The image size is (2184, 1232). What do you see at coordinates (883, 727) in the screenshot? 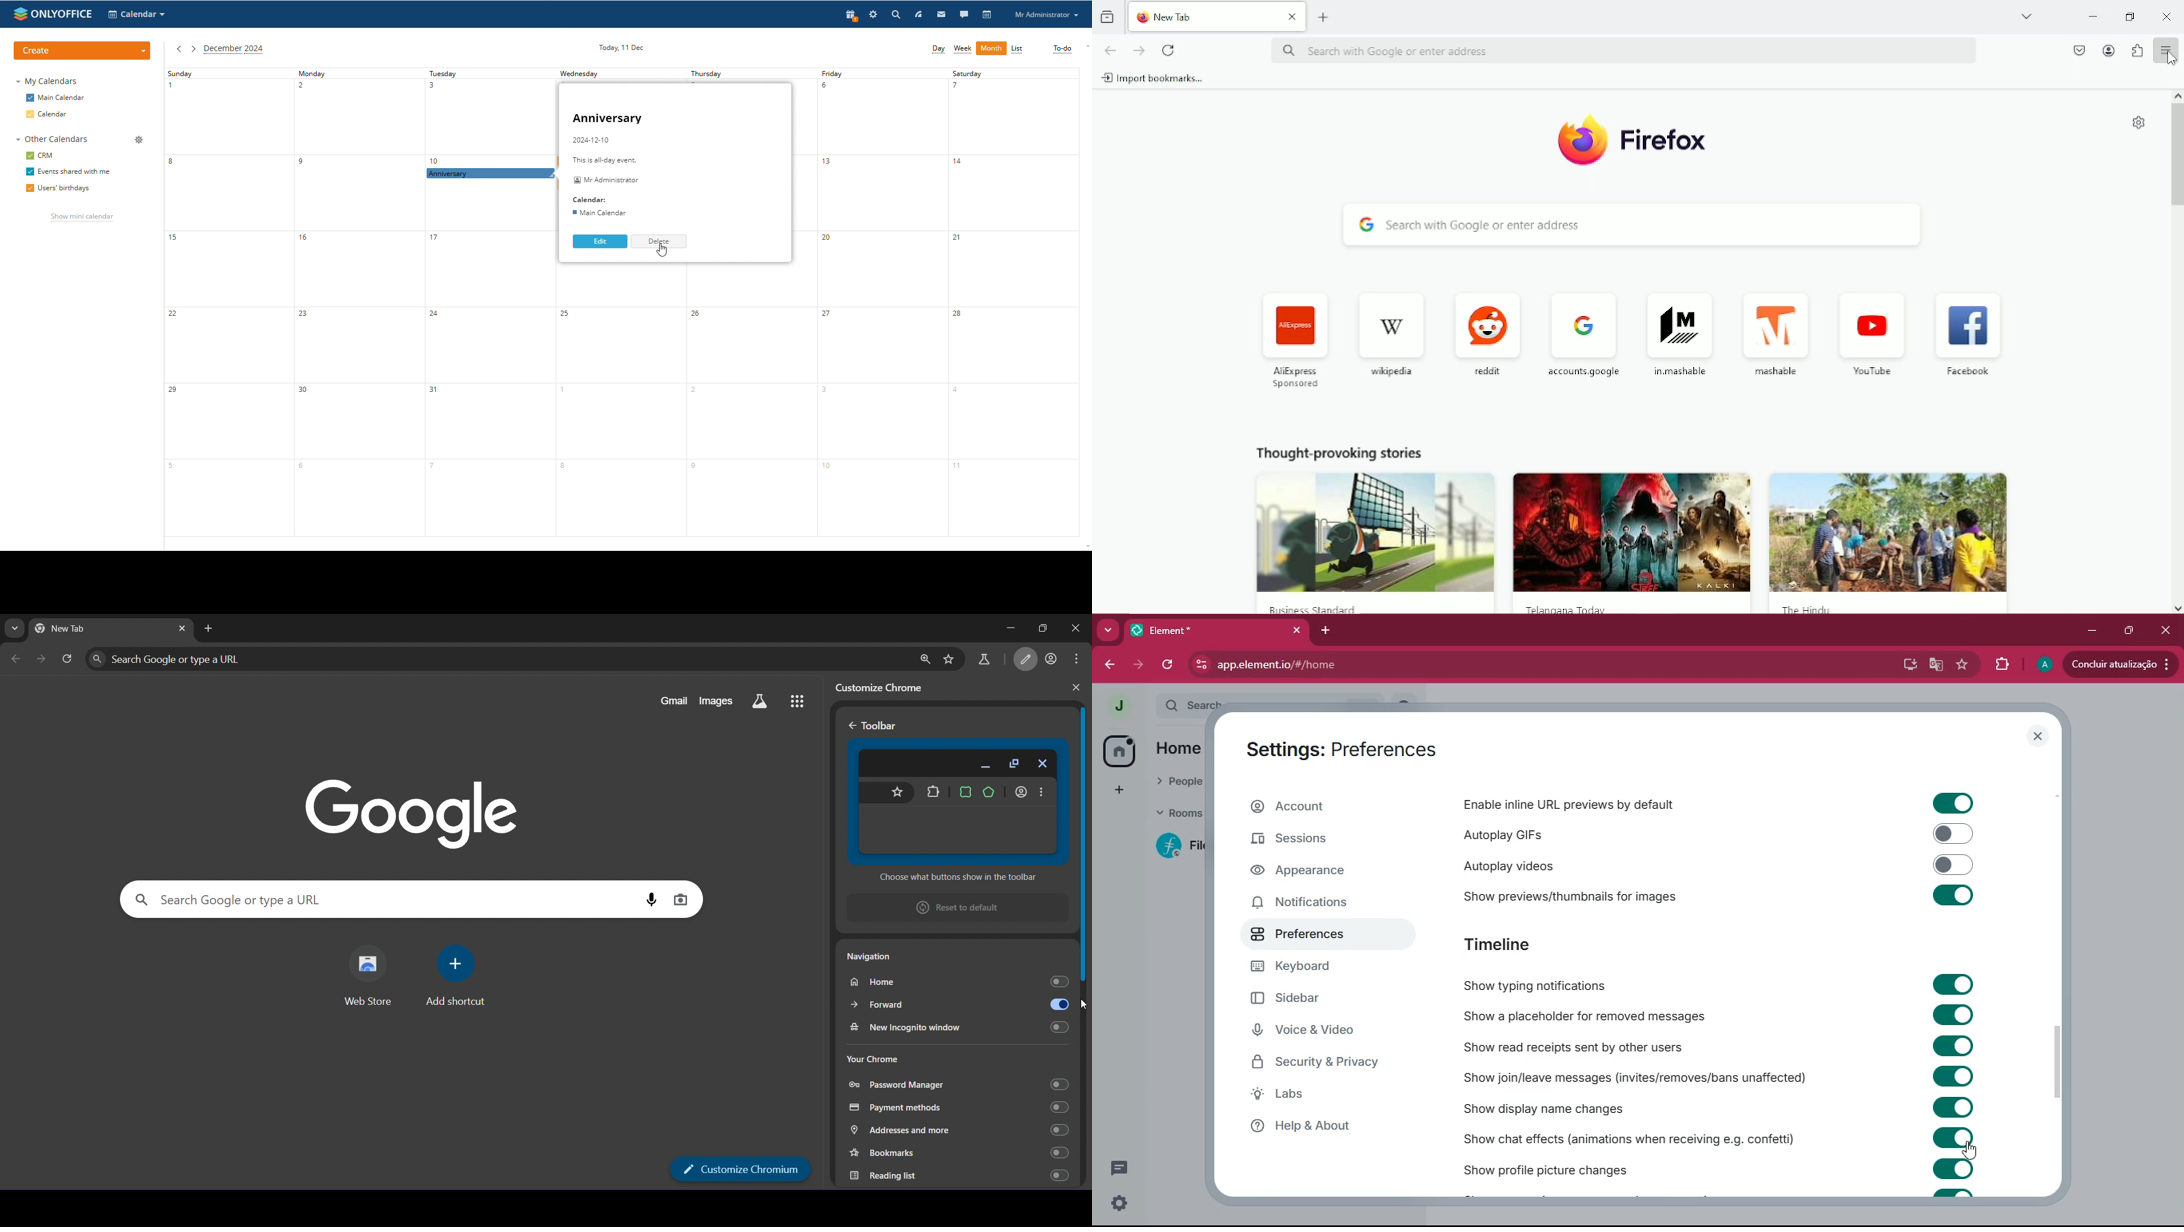
I see `toolbar` at bounding box center [883, 727].